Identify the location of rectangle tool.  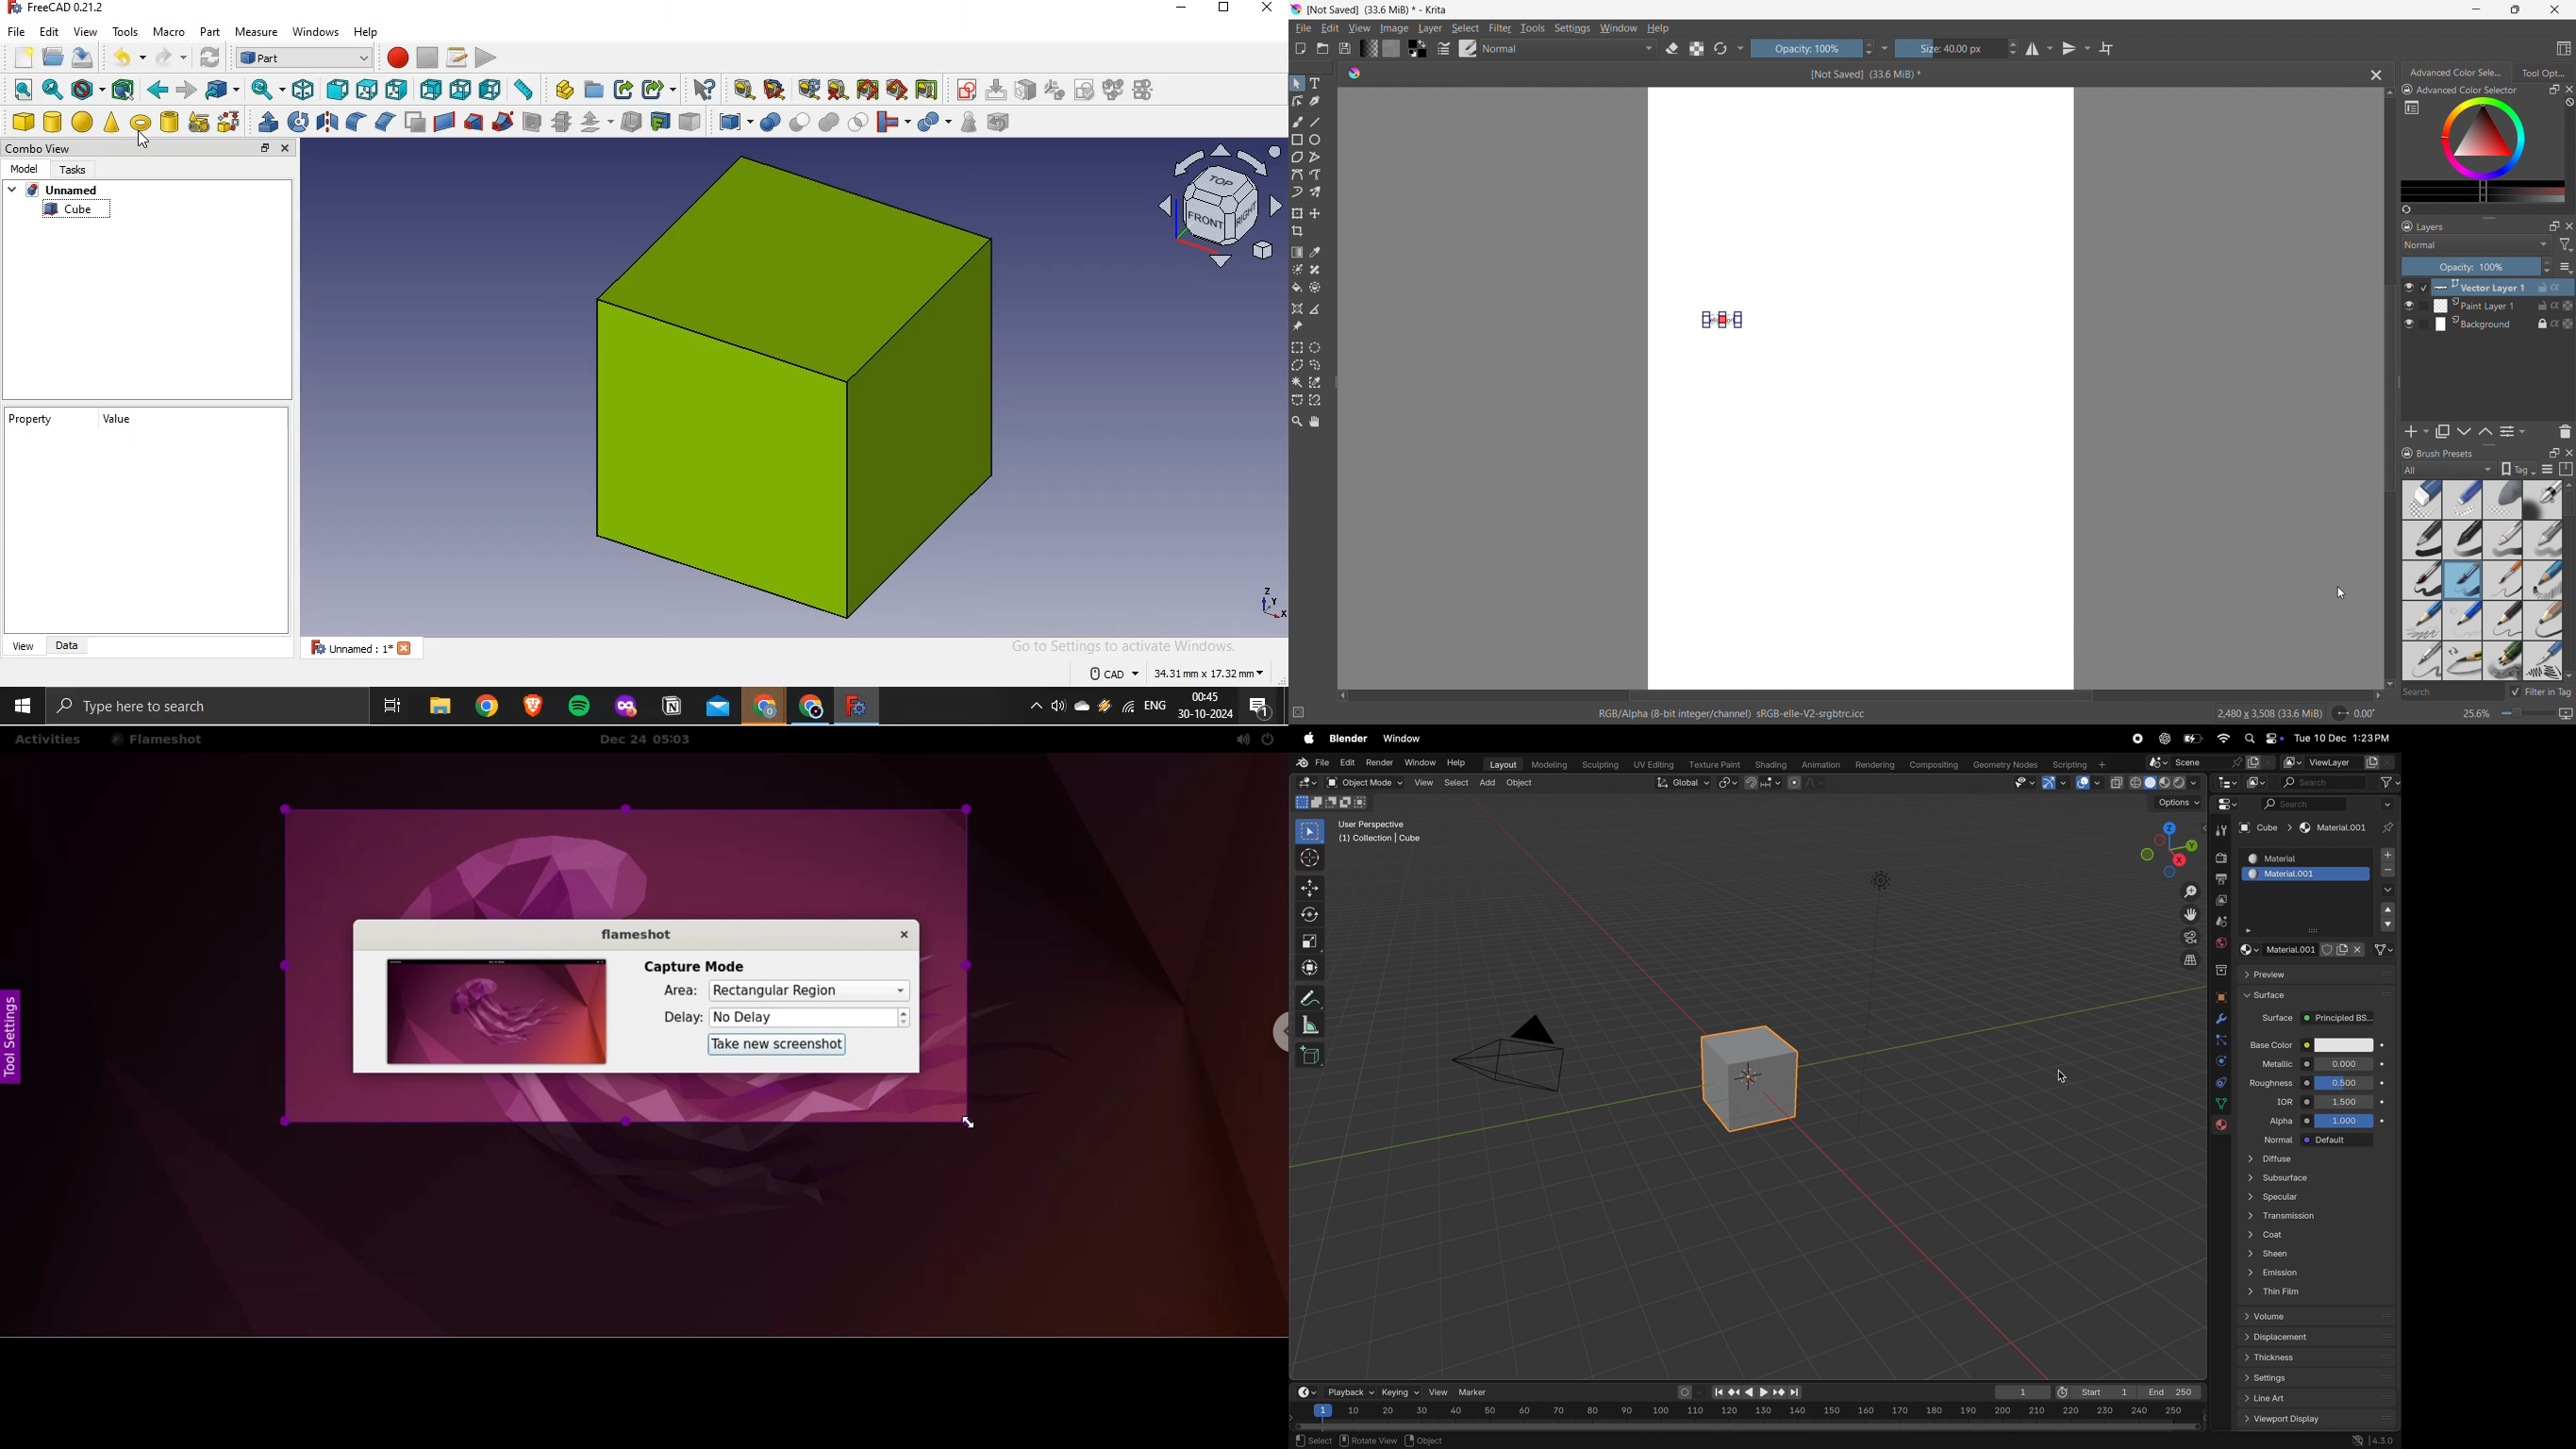
(1298, 140).